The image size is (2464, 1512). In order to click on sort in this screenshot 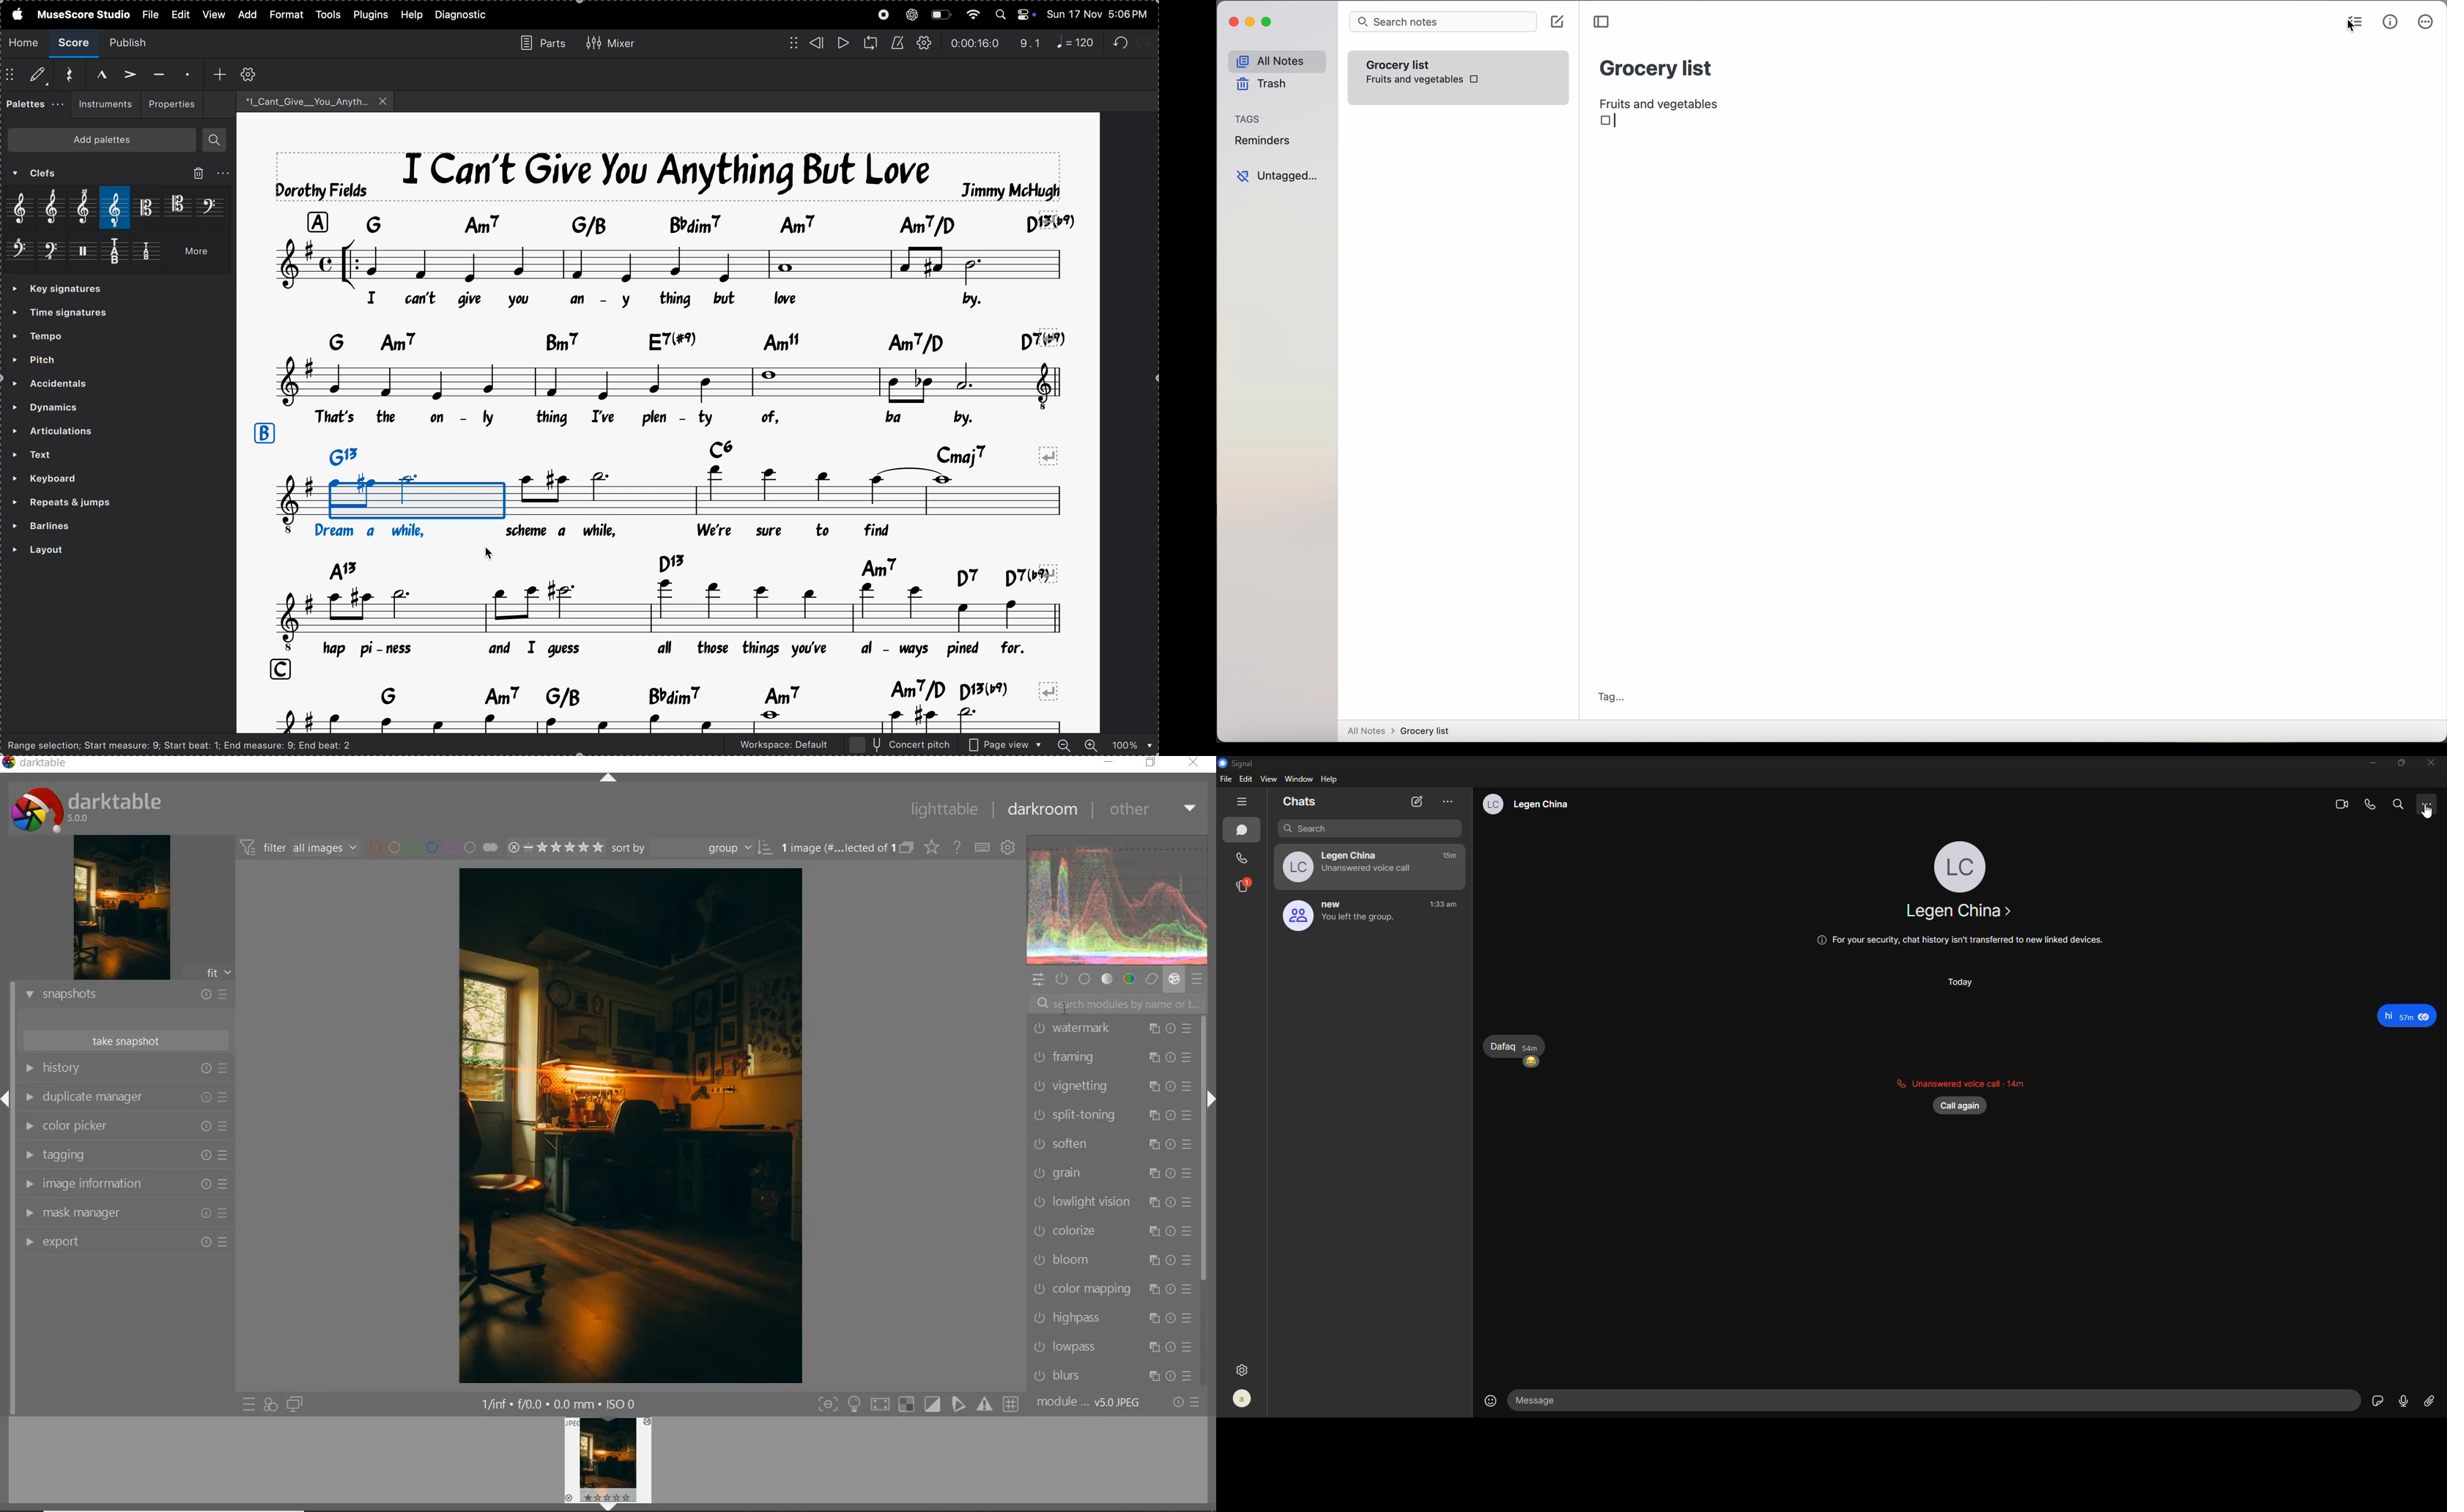, I will do `click(691, 849)`.